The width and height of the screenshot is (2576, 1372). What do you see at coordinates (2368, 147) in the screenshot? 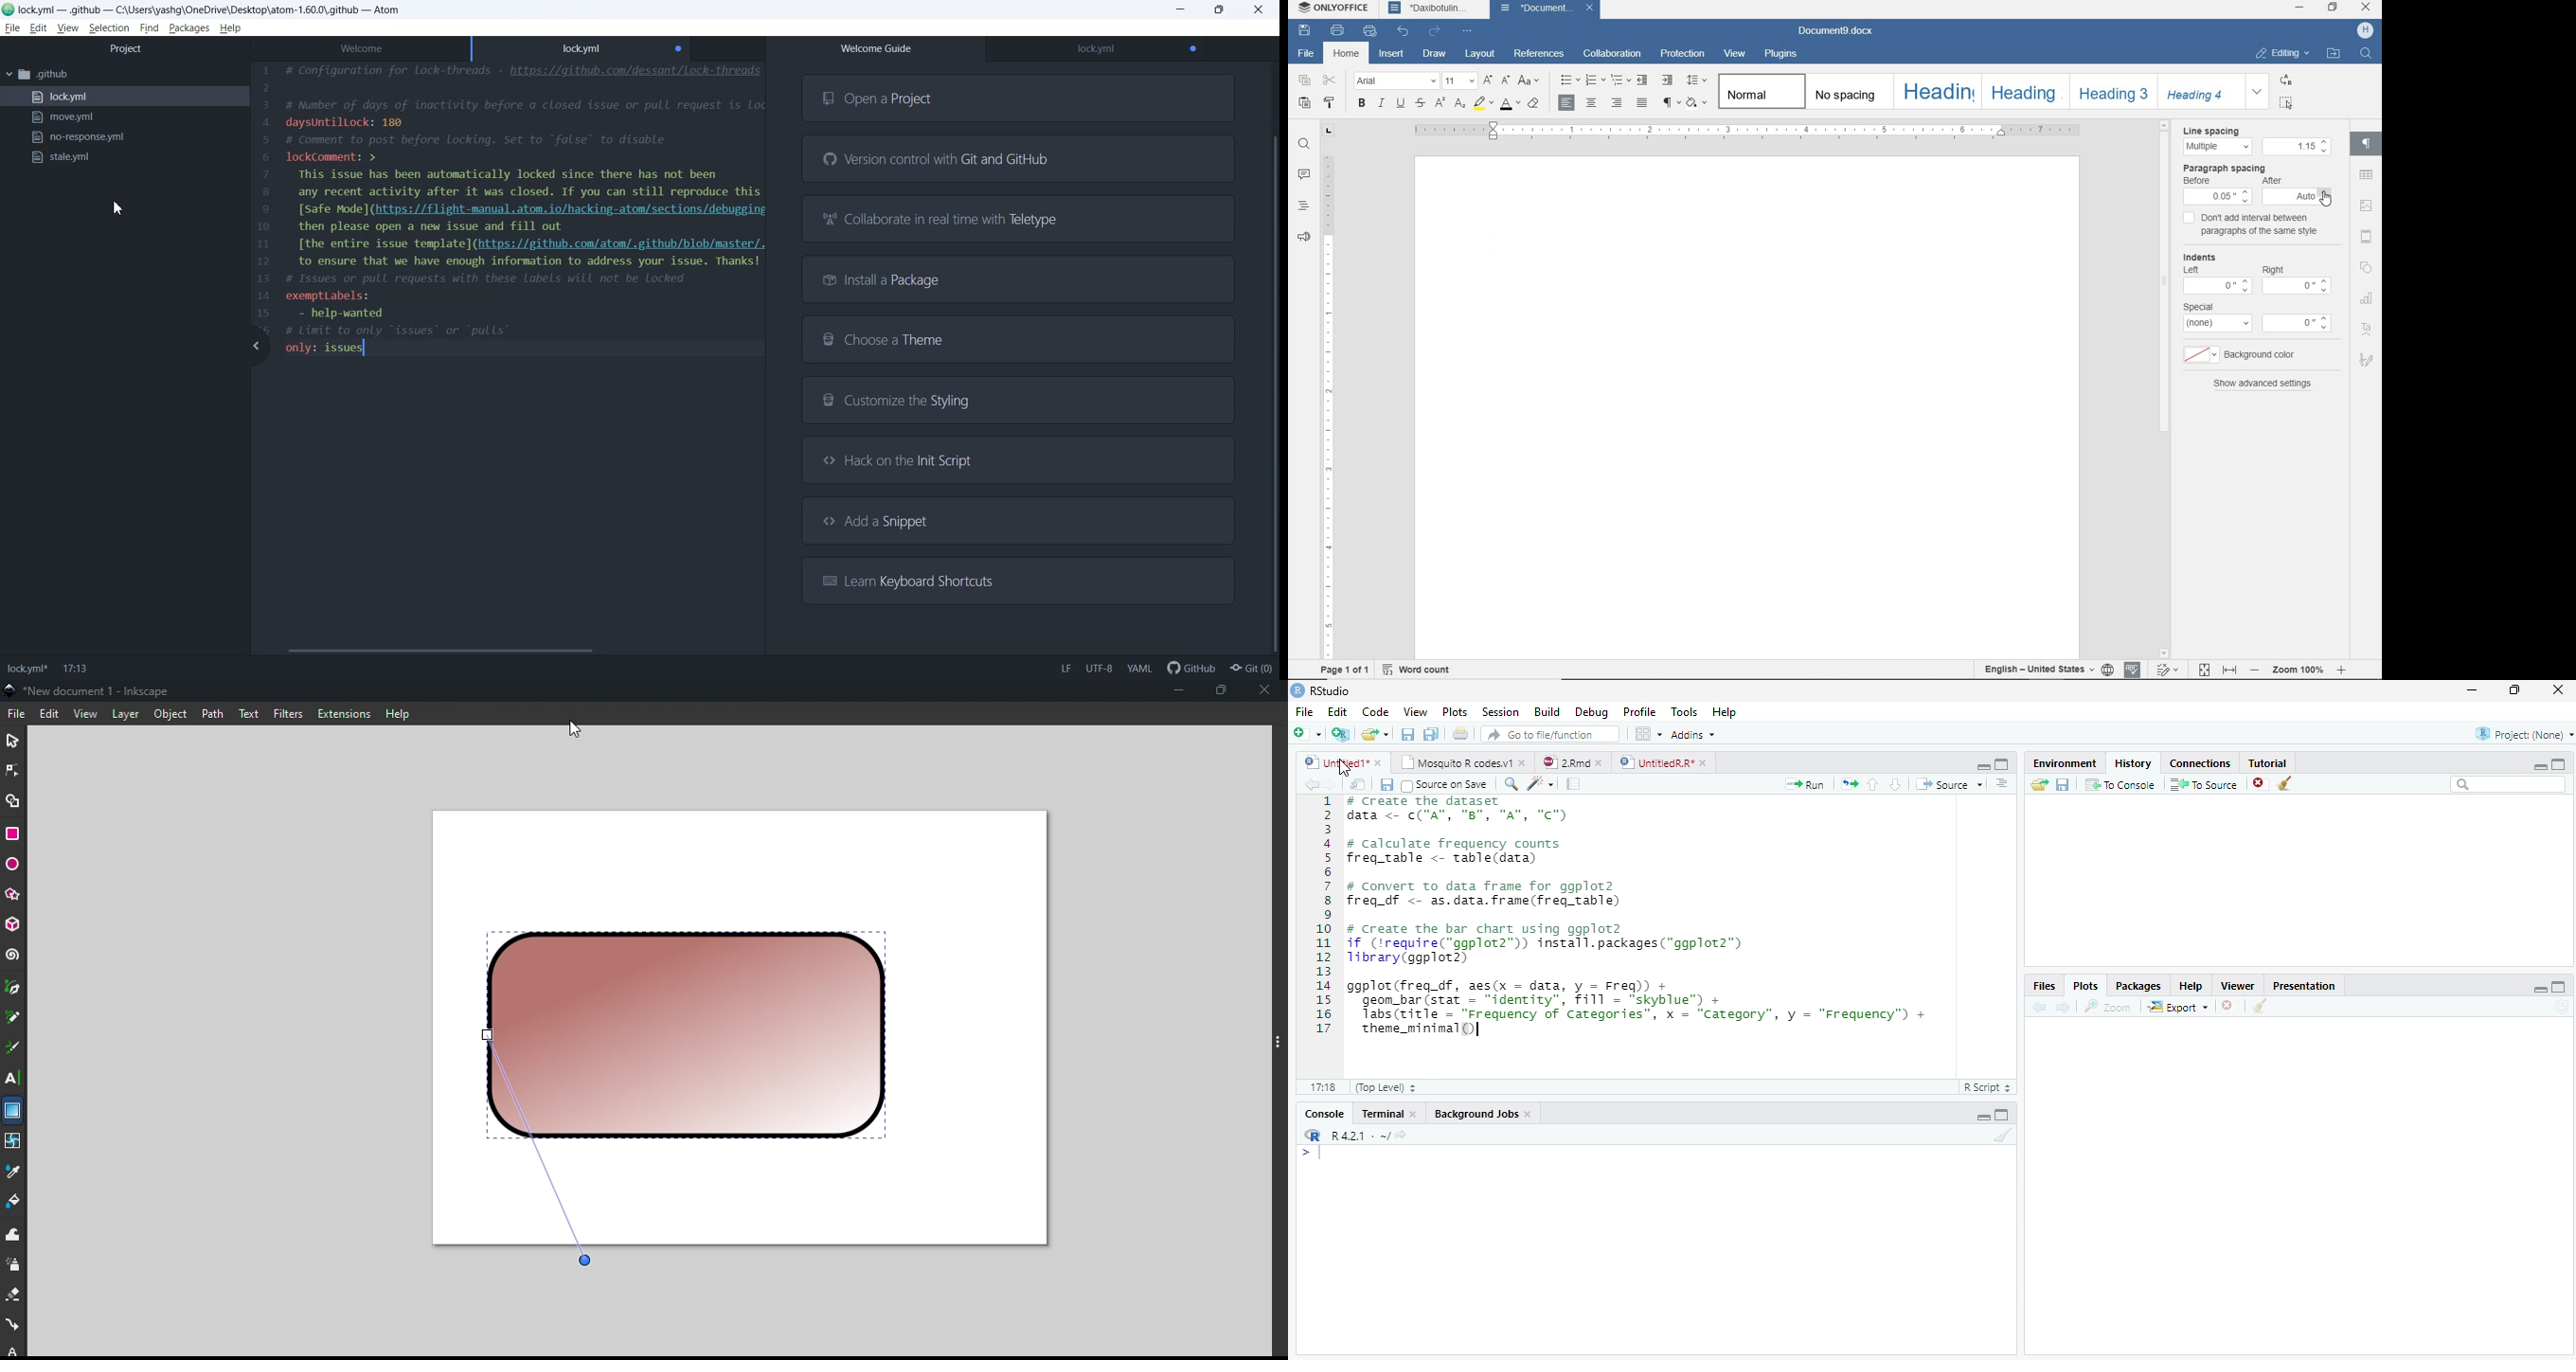
I see `paragraph settings` at bounding box center [2368, 147].